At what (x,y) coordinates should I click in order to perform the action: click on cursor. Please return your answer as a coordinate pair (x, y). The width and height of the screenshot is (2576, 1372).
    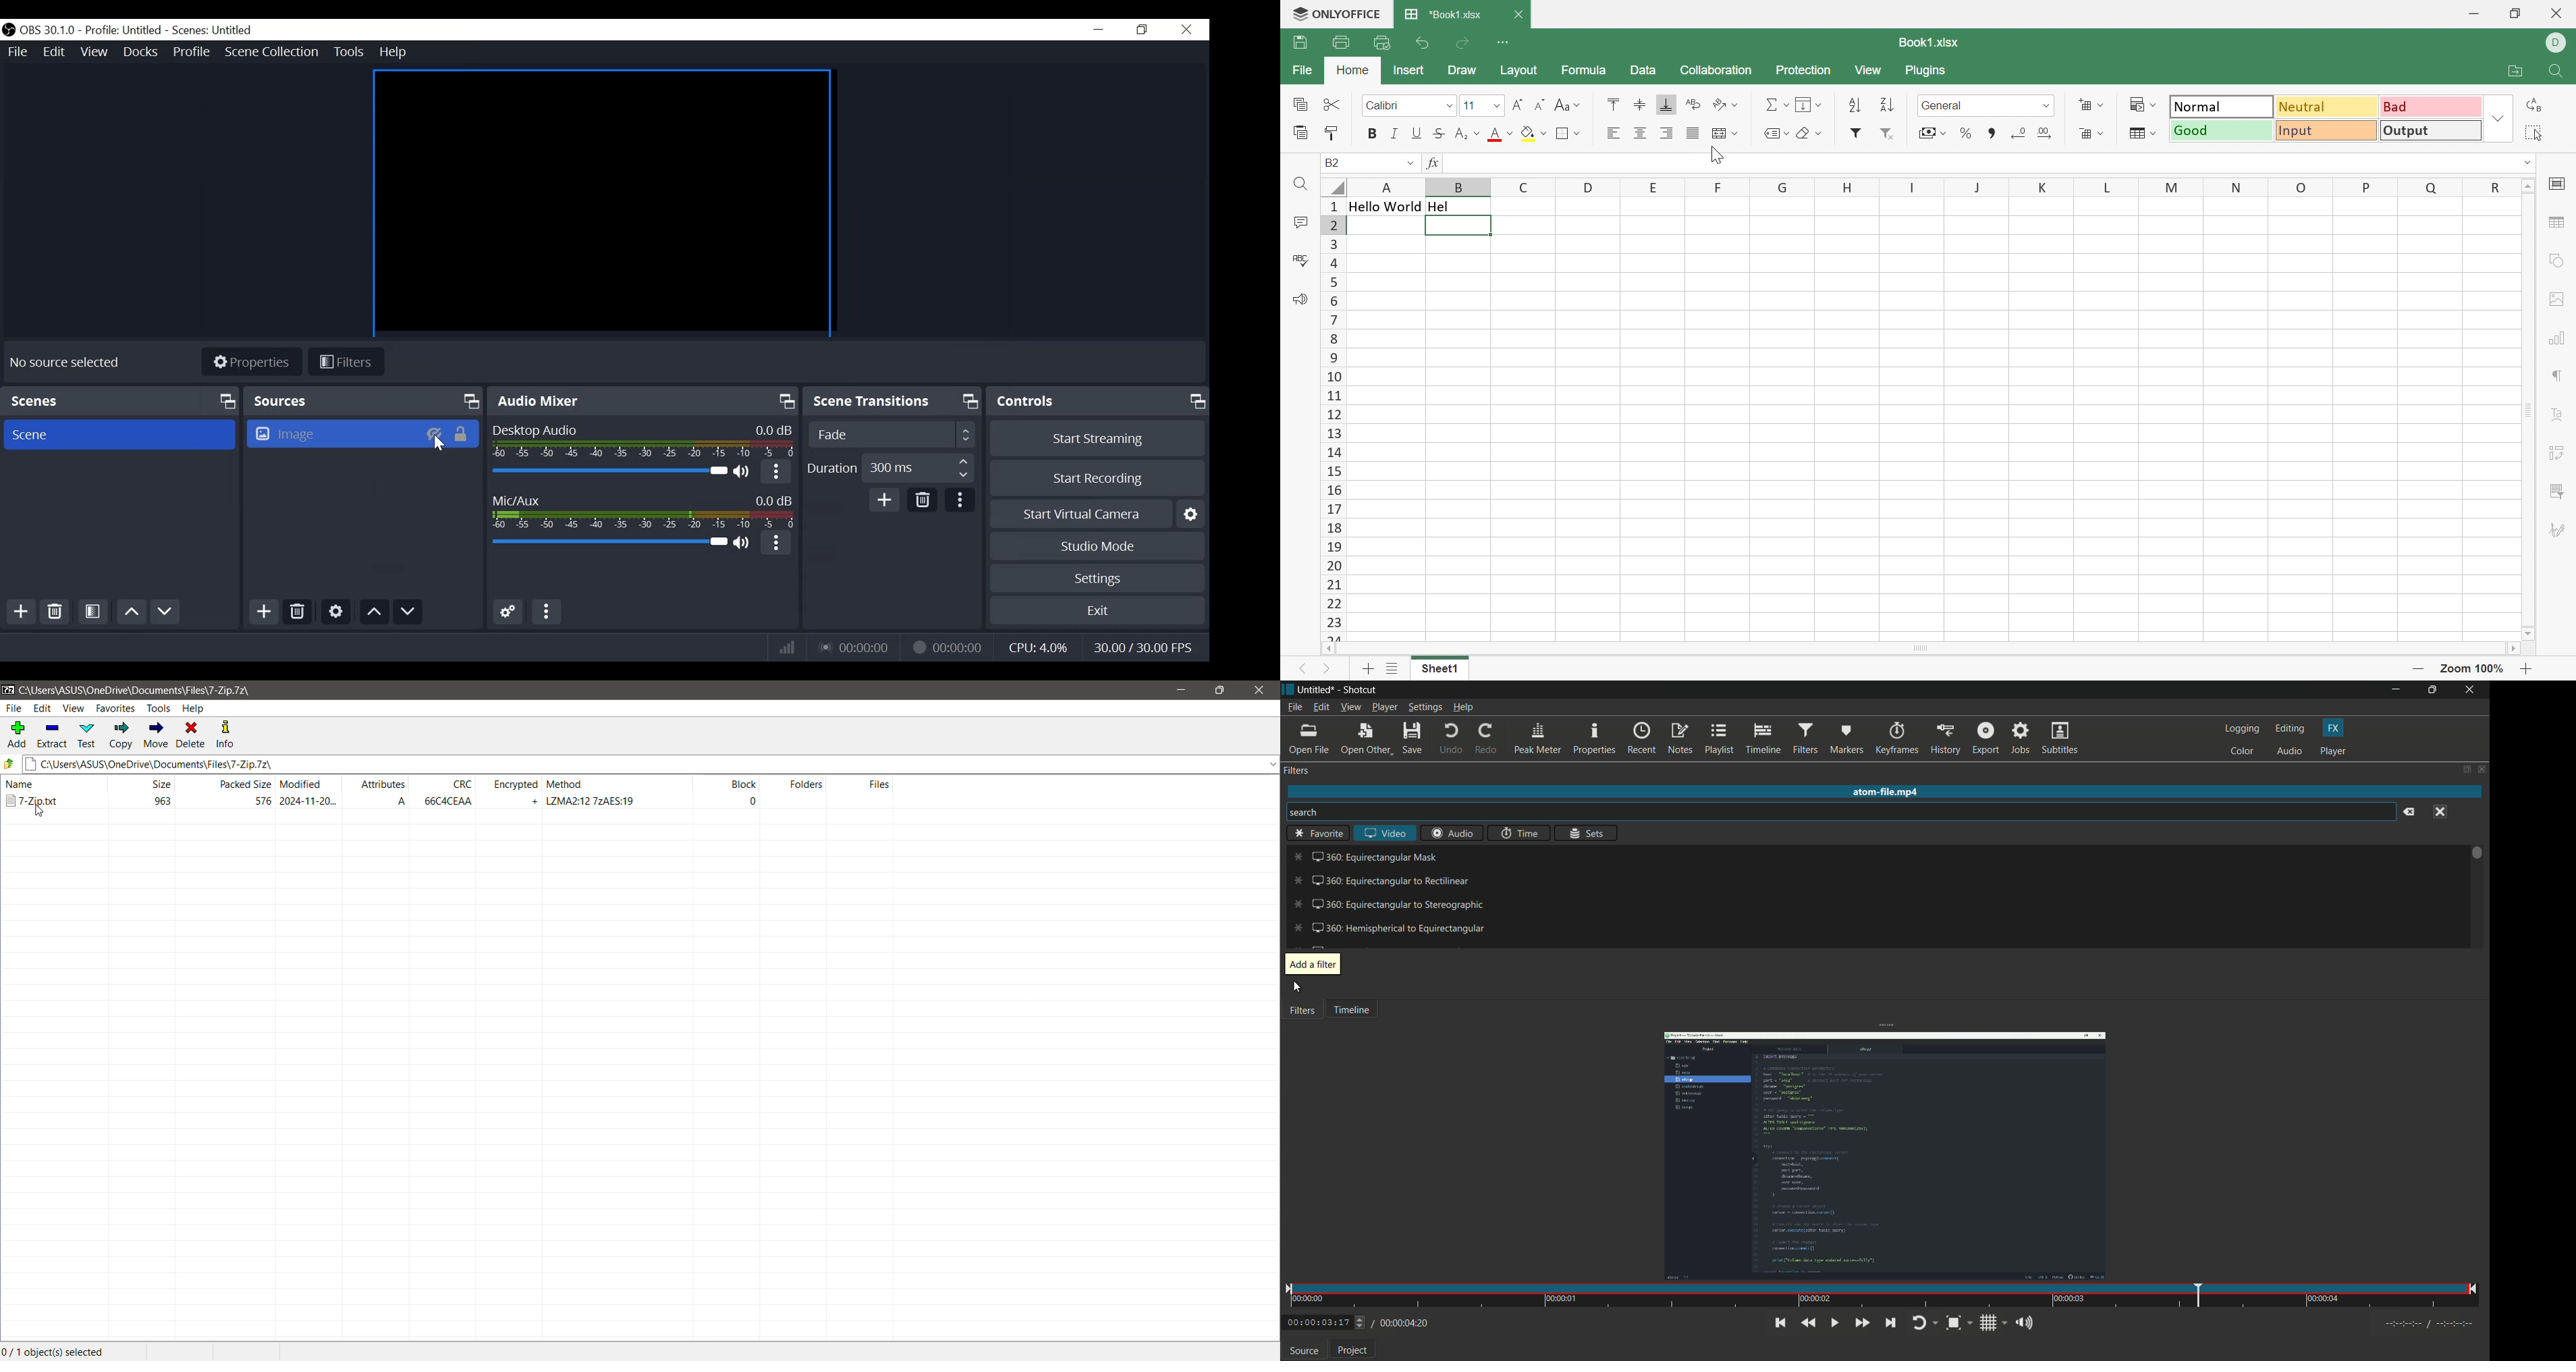
    Looking at the image, I should click on (43, 813).